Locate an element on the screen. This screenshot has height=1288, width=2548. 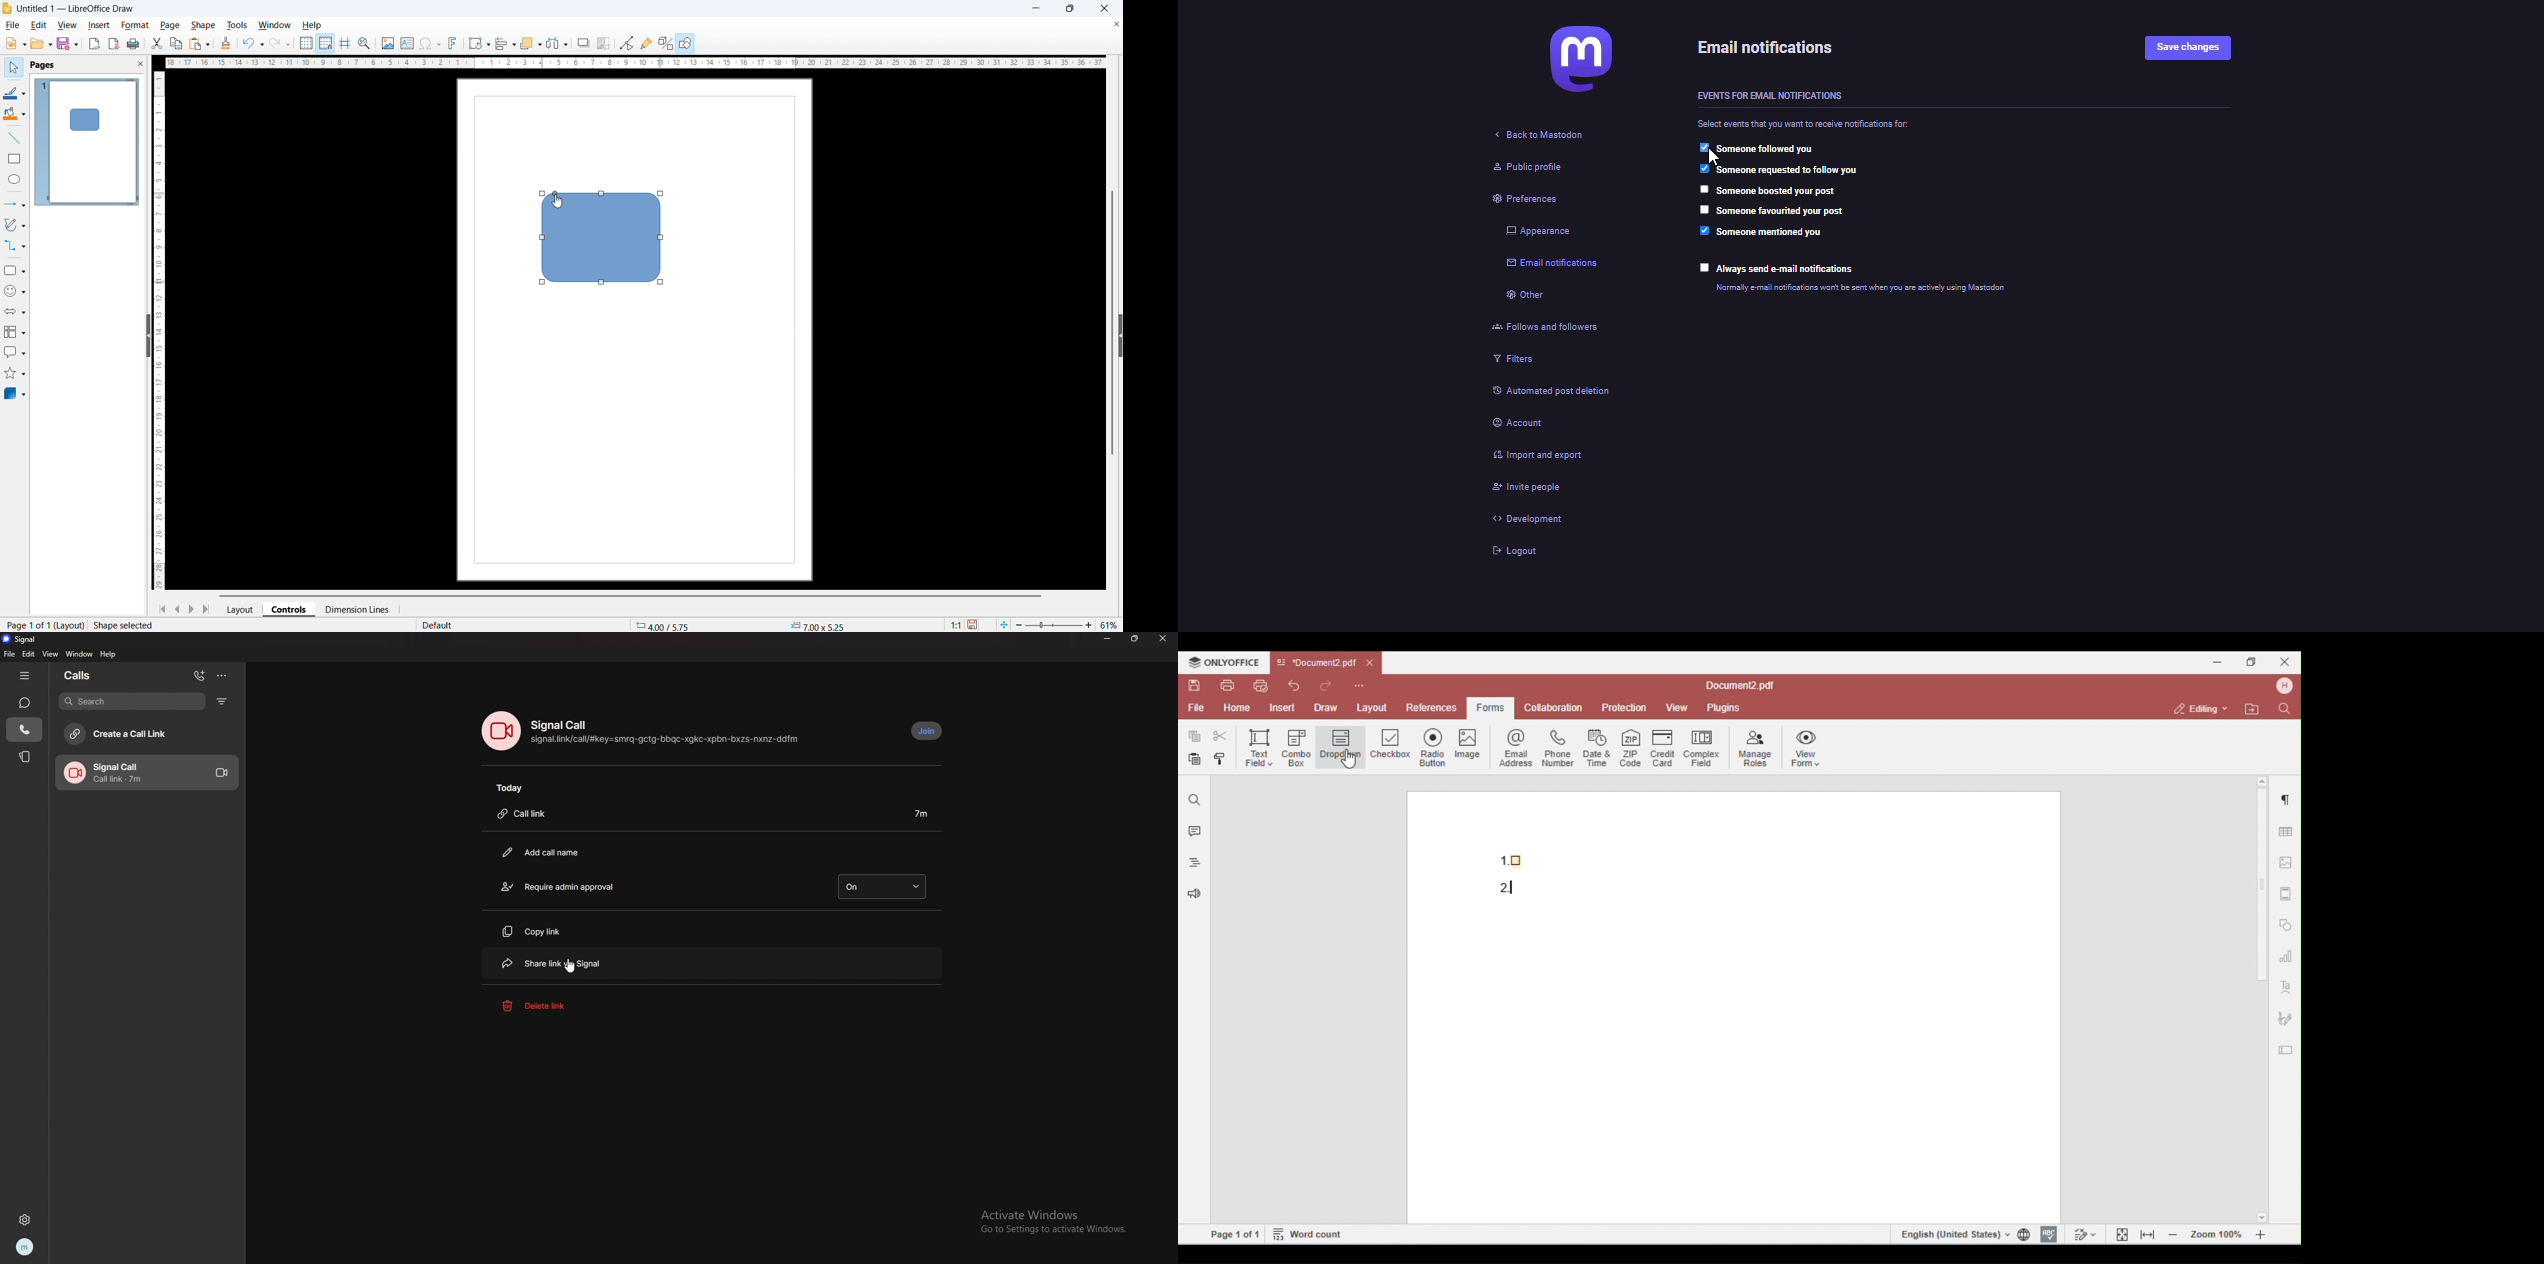
Snap to grid  is located at coordinates (325, 44).